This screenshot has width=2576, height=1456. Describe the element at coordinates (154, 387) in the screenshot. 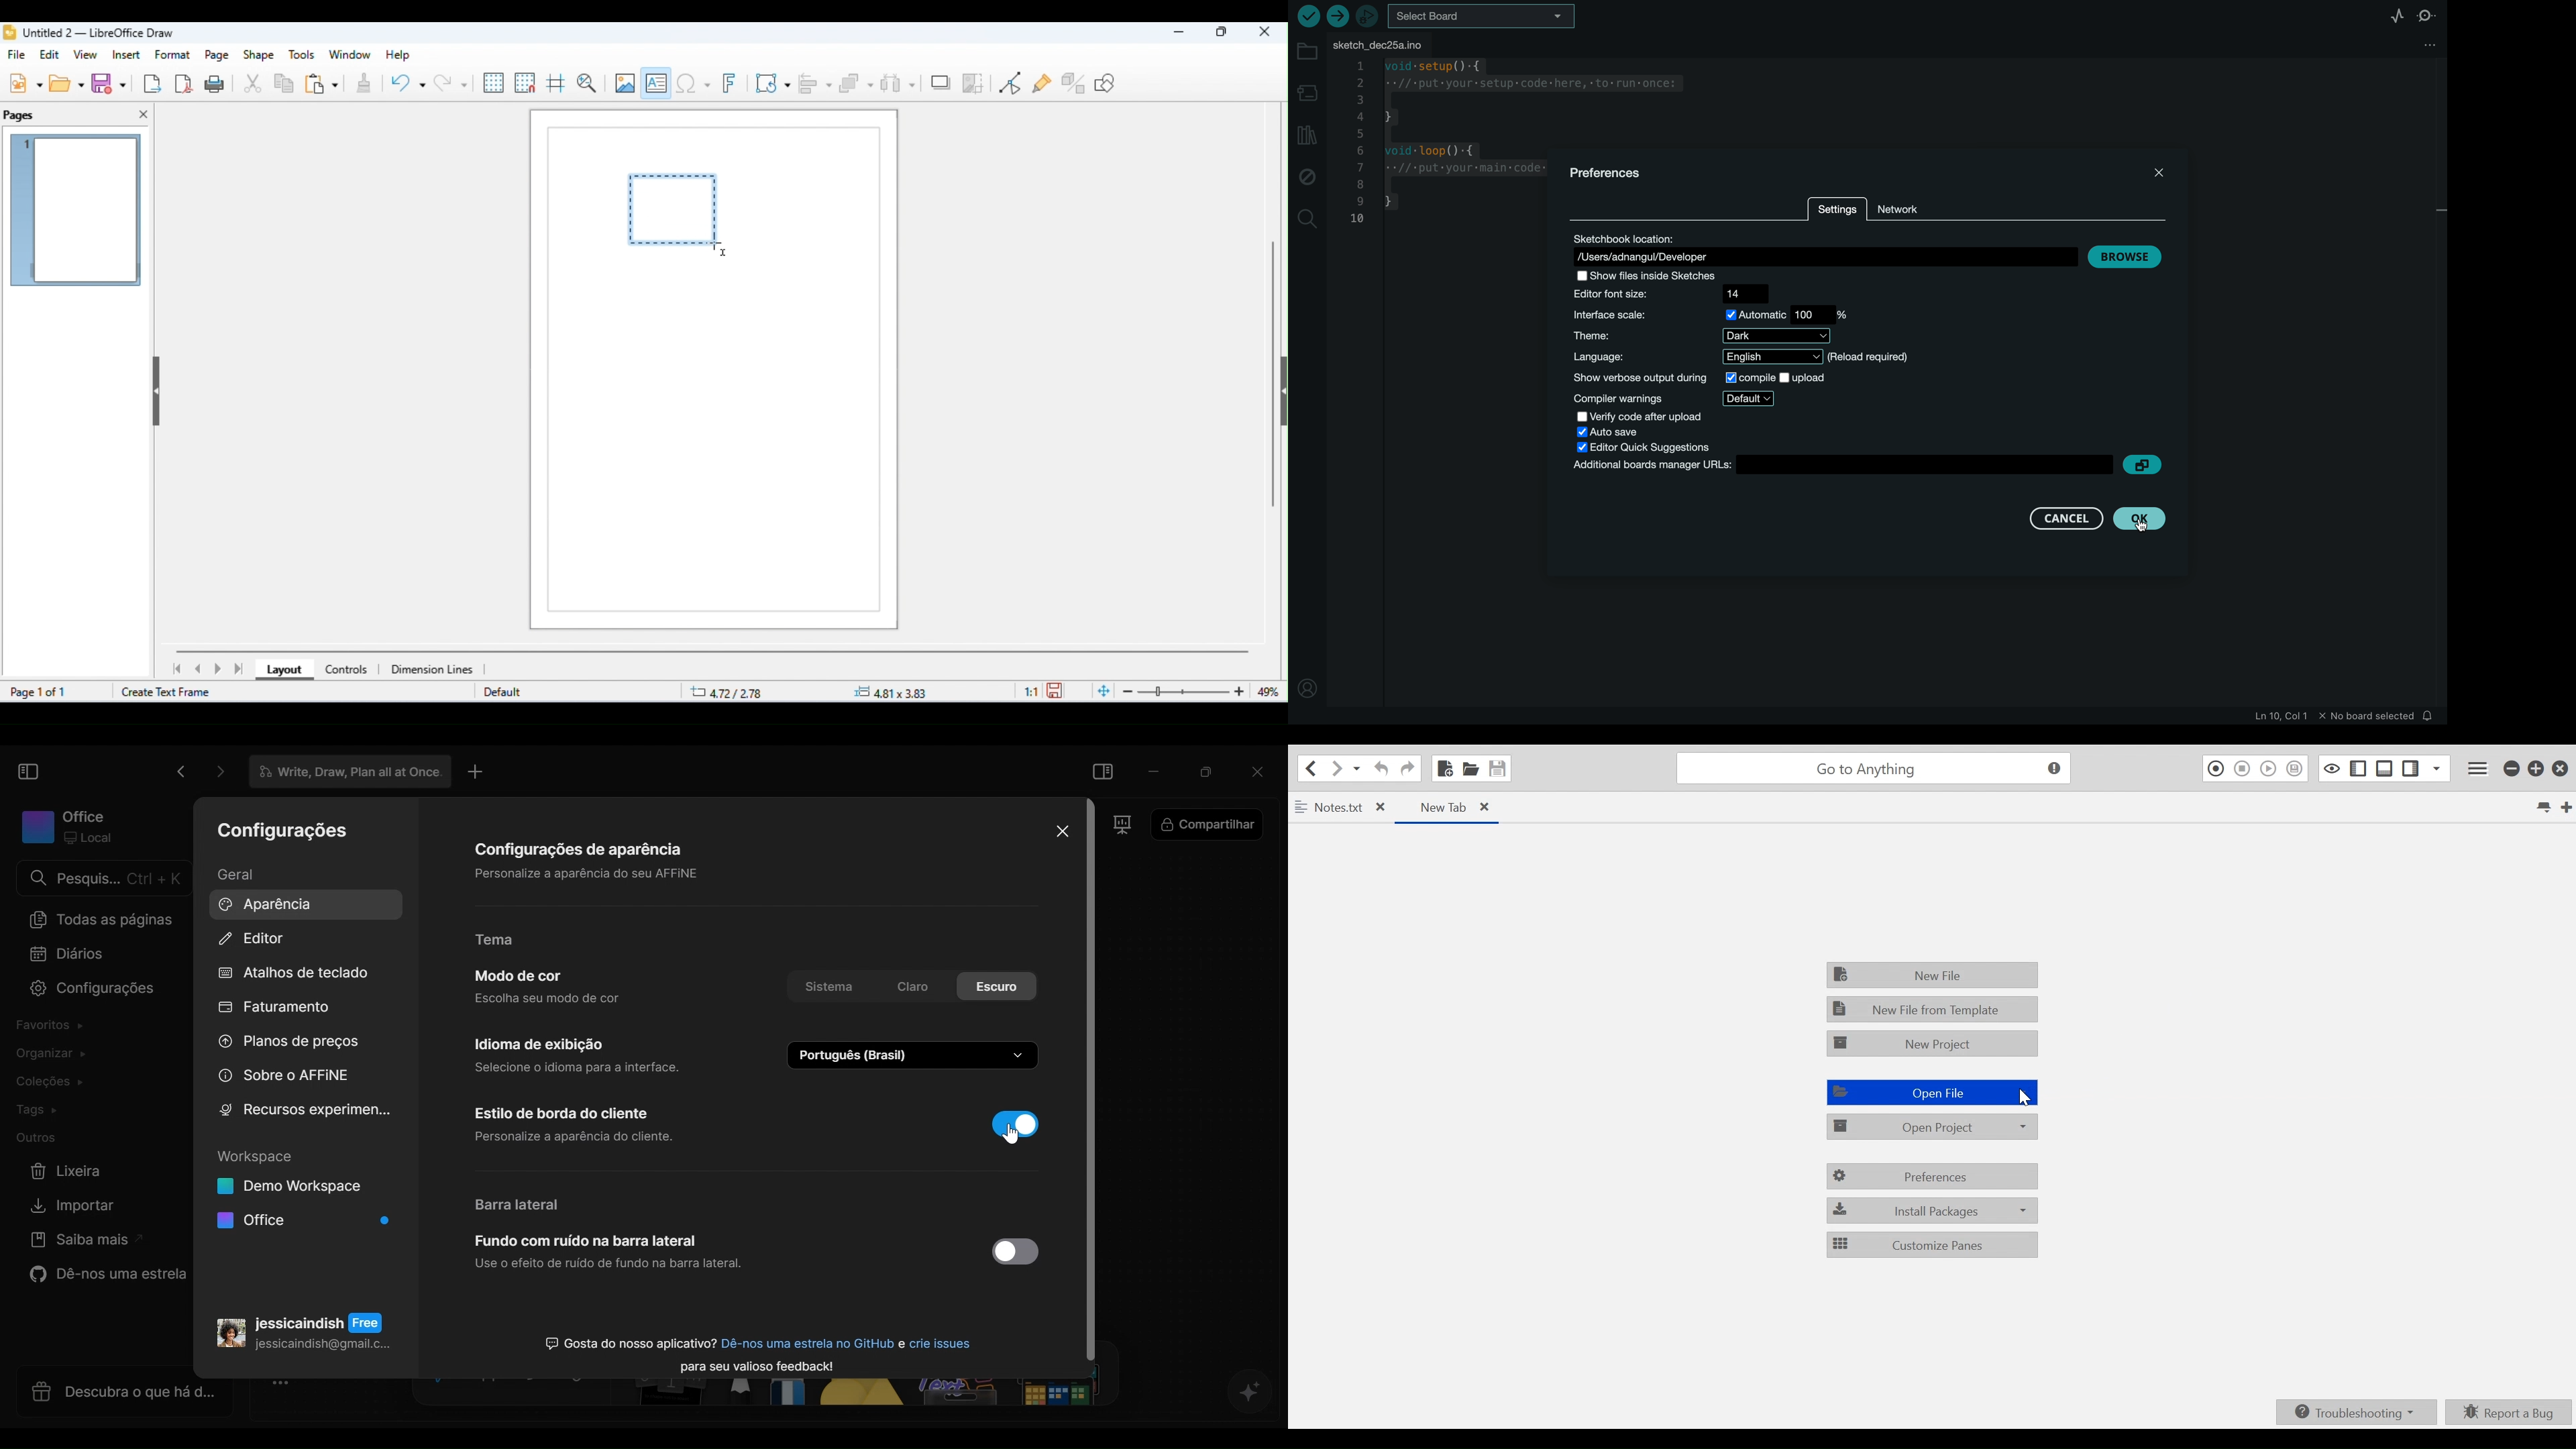

I see `hide` at that location.